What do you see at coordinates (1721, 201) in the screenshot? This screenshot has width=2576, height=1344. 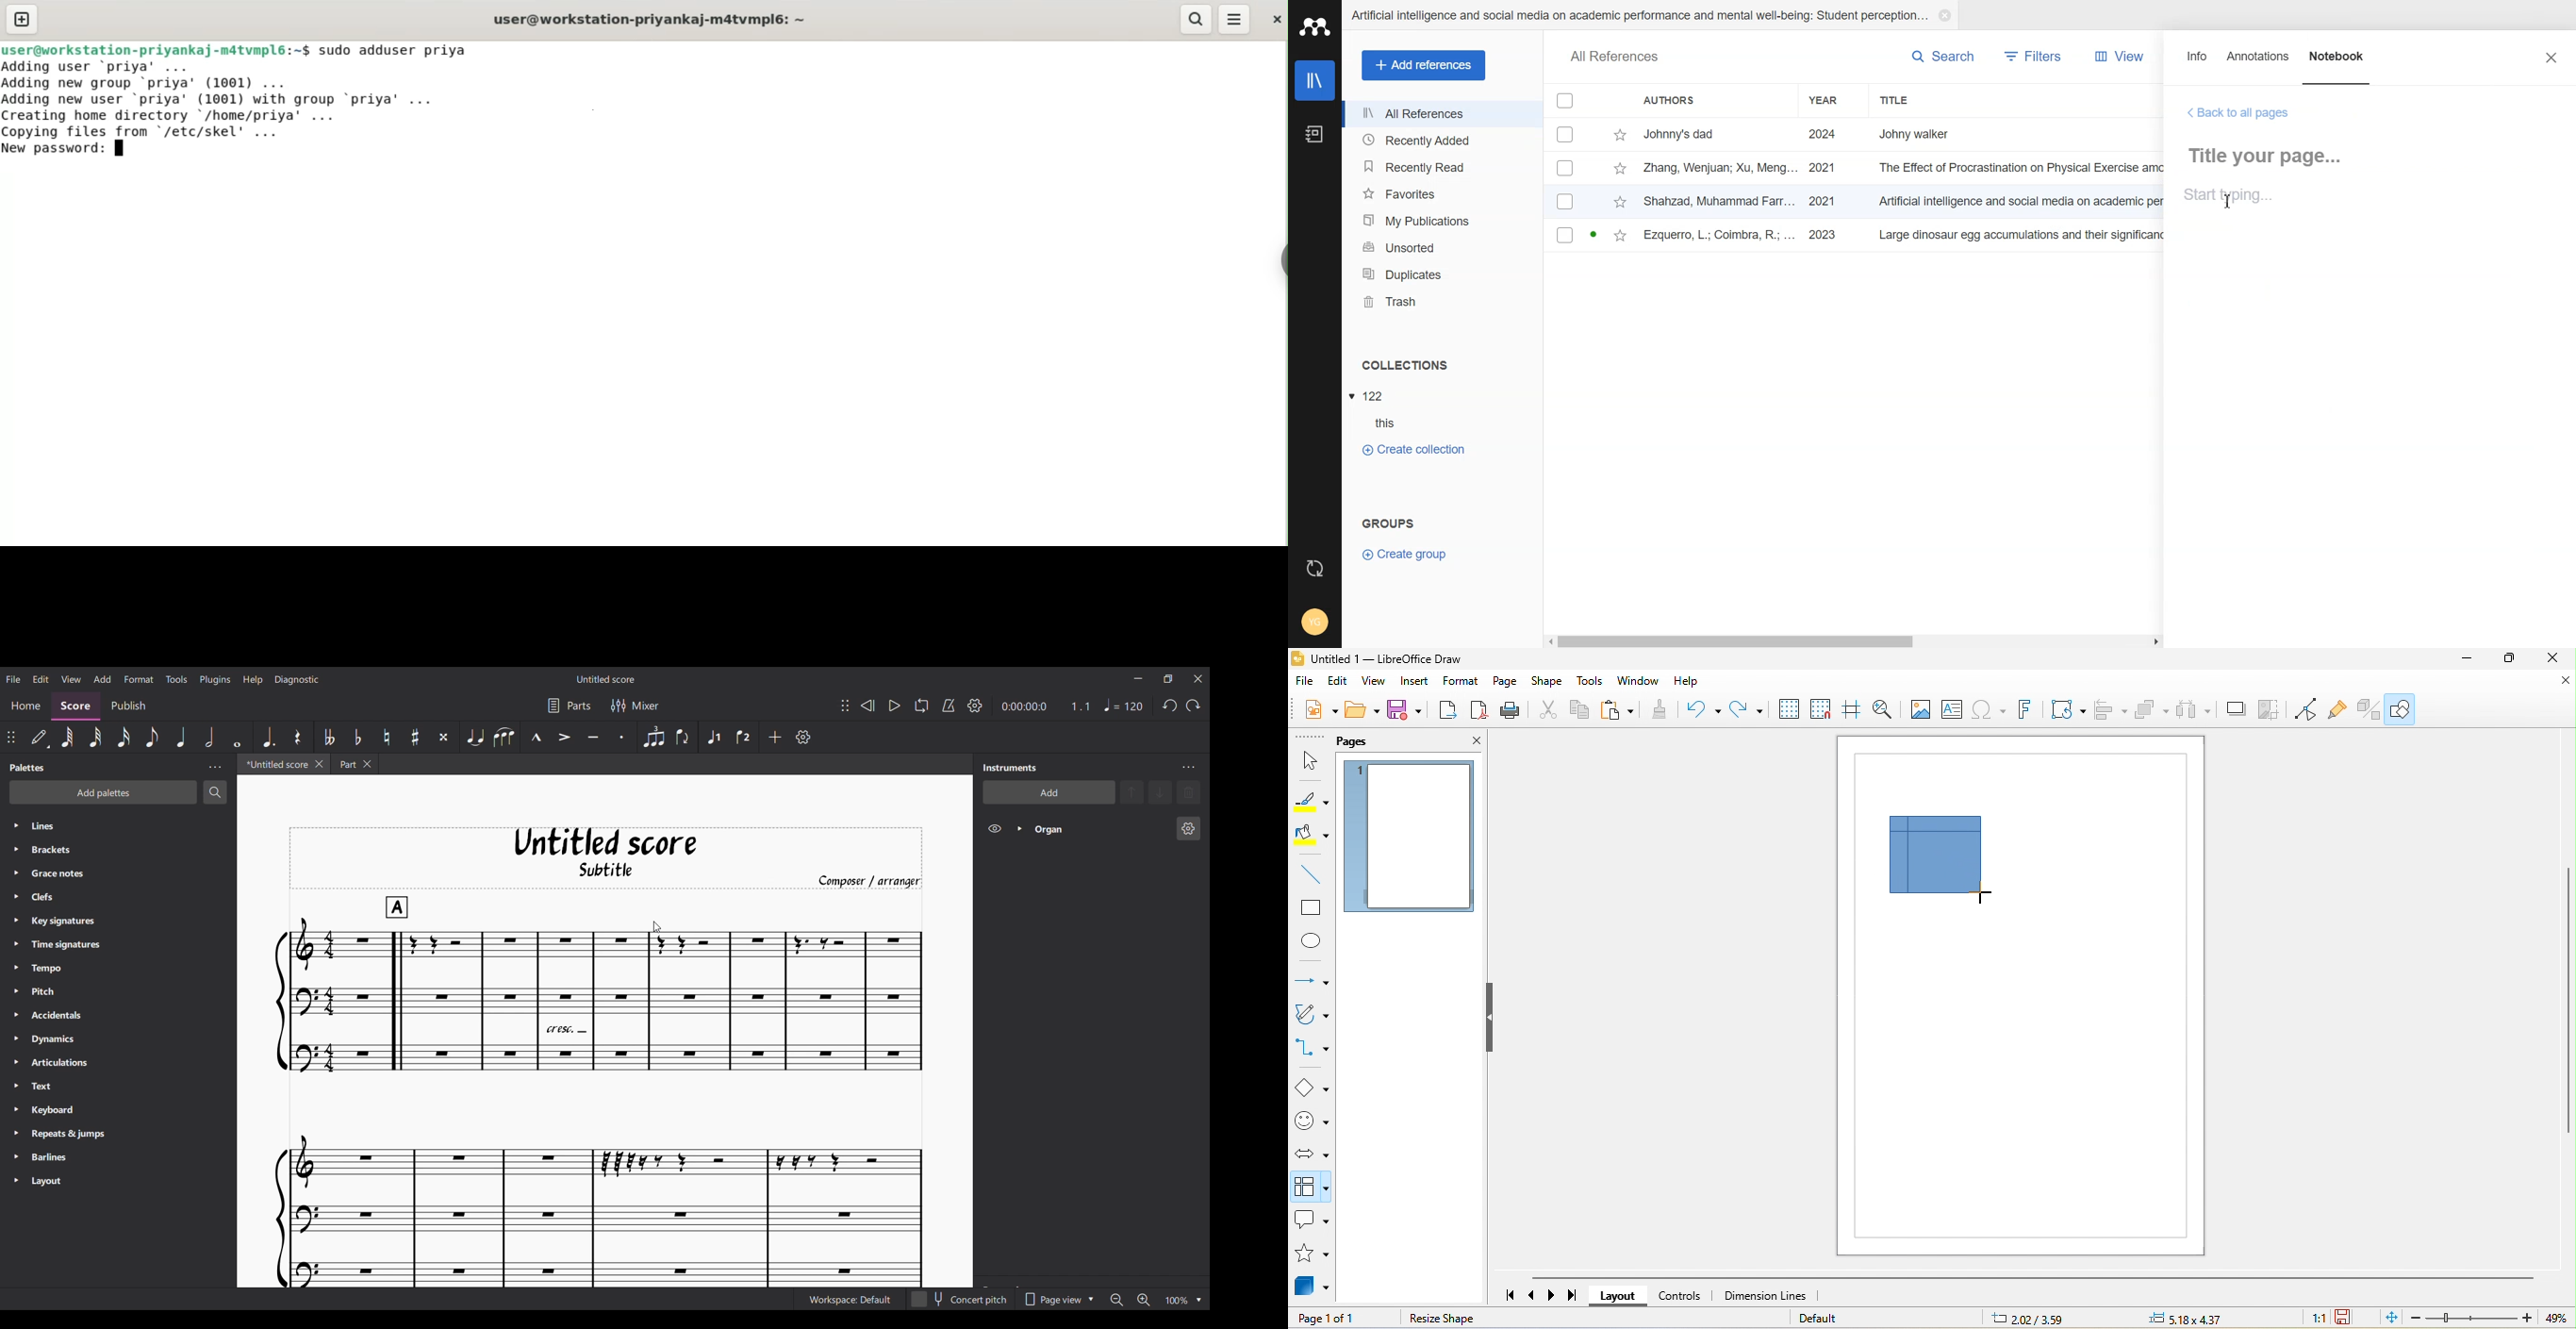 I see `shahzad, muhammad farr...` at bounding box center [1721, 201].